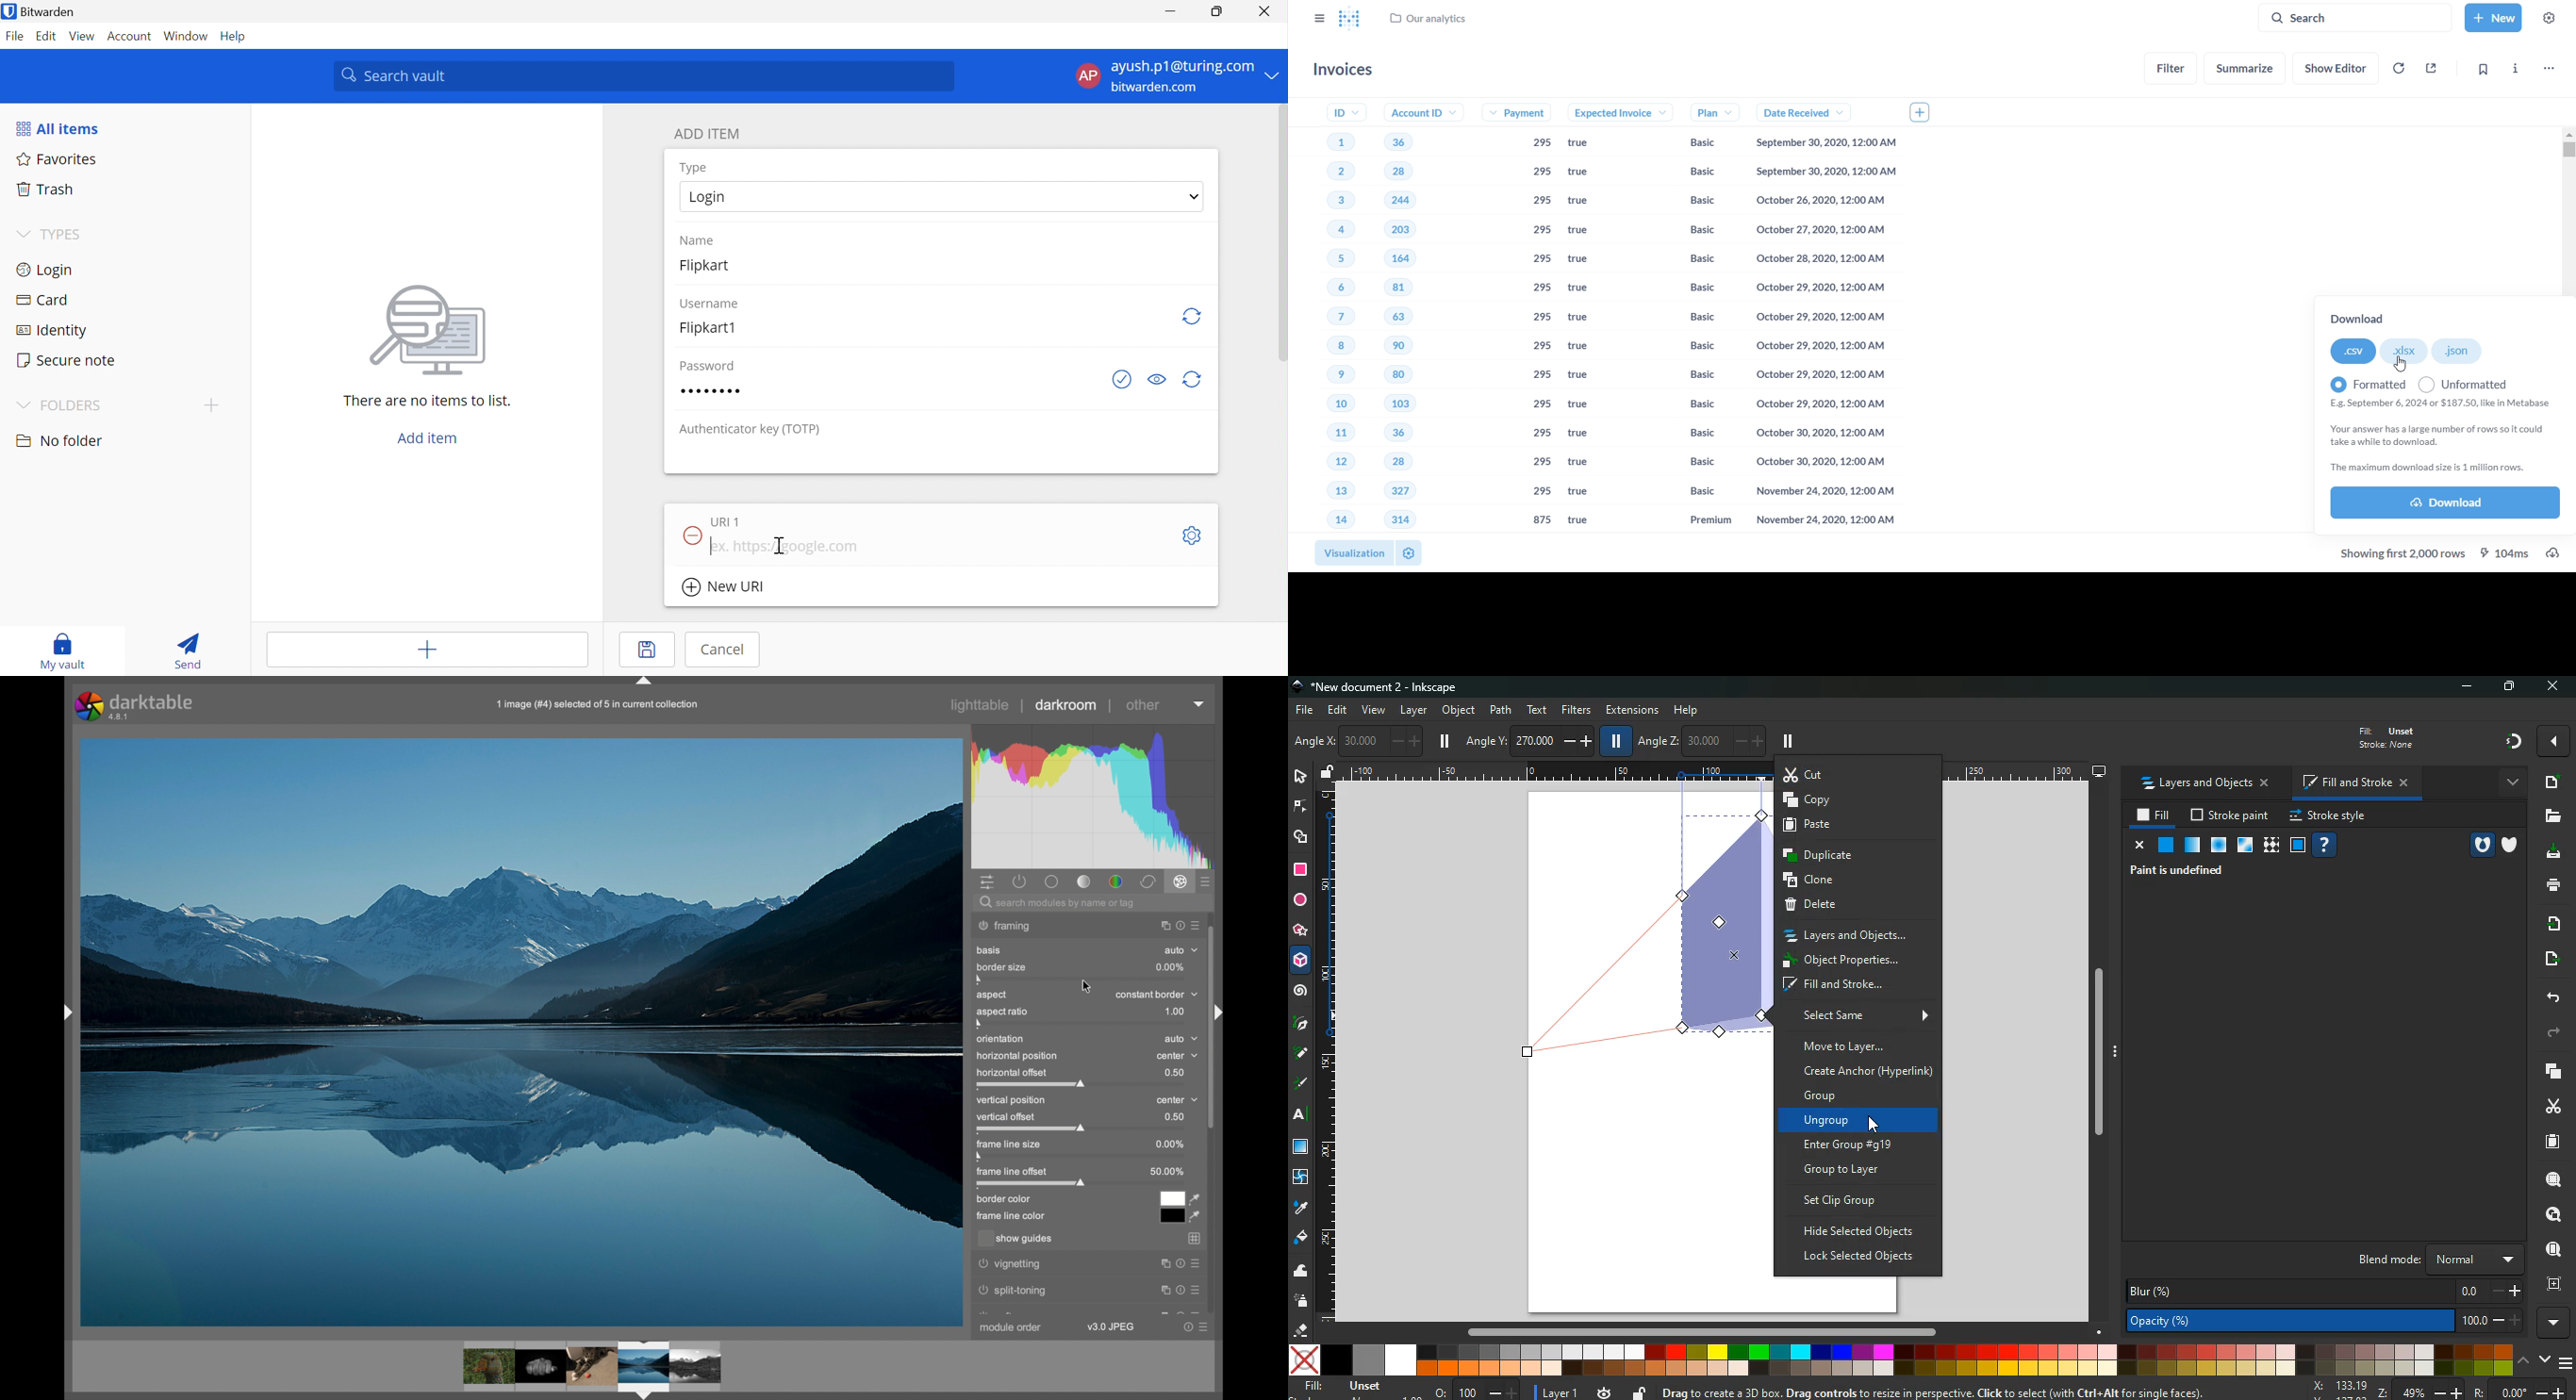  What do you see at coordinates (45, 301) in the screenshot?
I see `Card` at bounding box center [45, 301].